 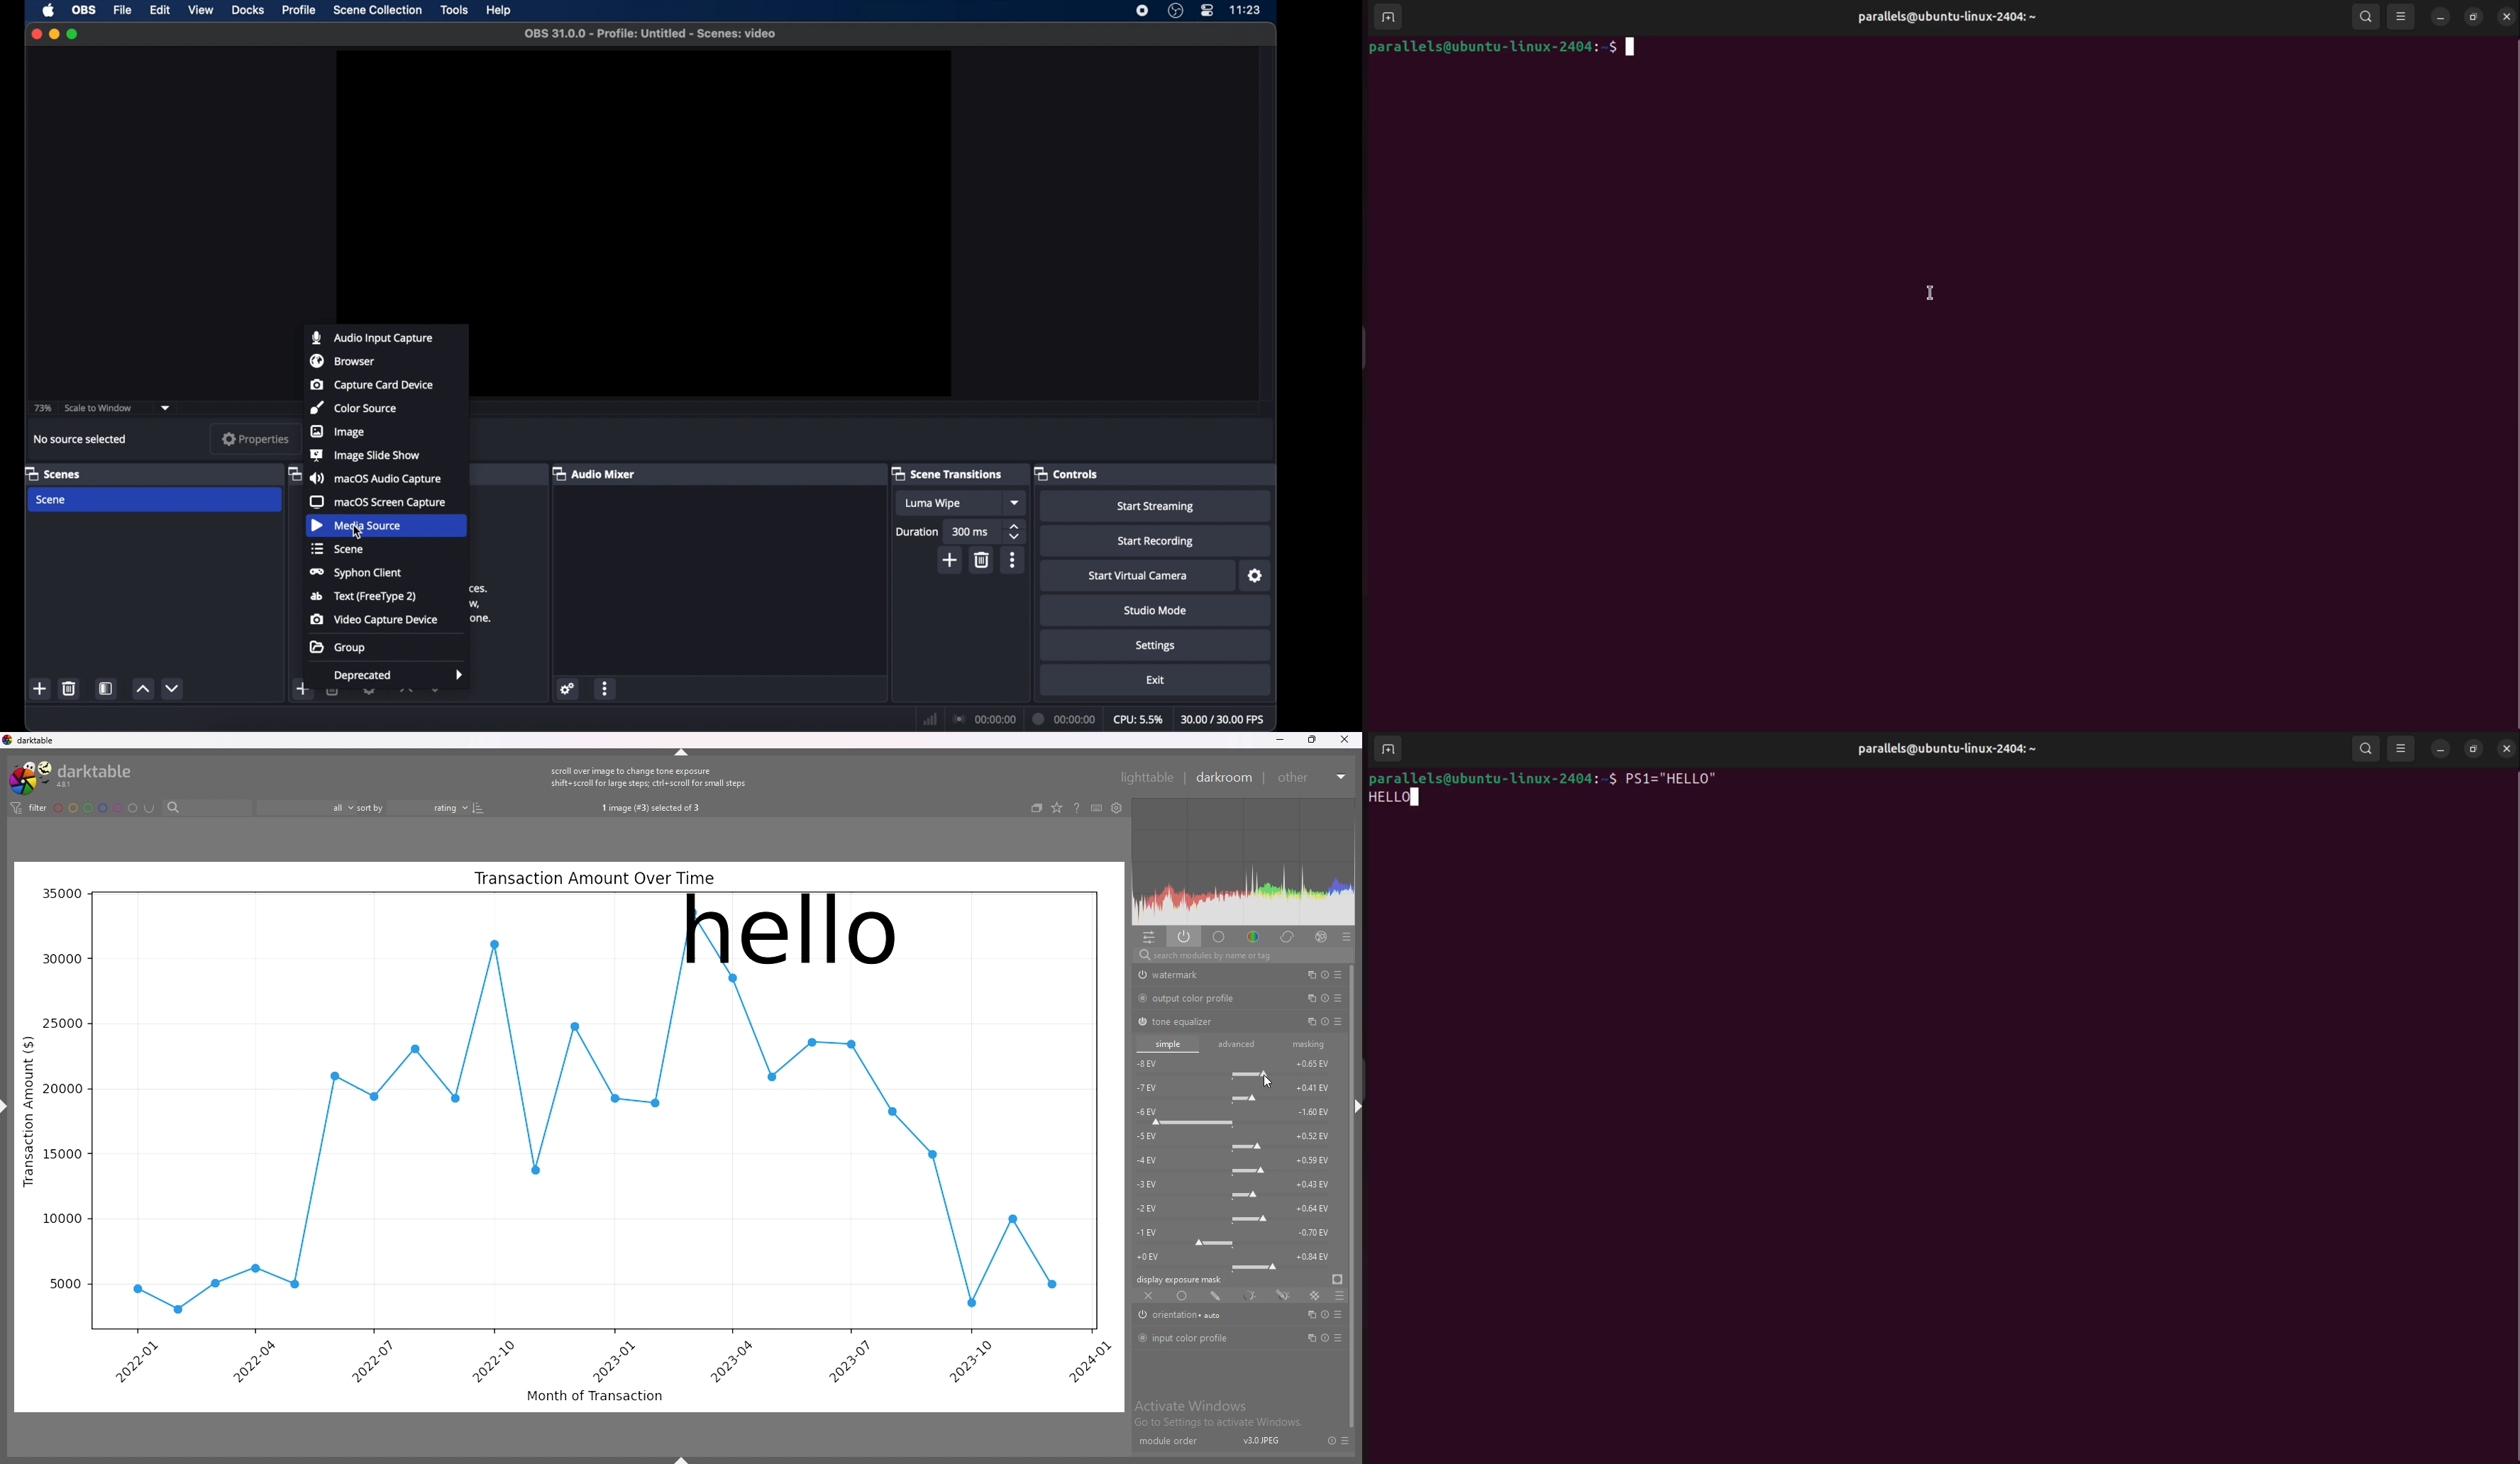 What do you see at coordinates (172, 688) in the screenshot?
I see `decrement` at bounding box center [172, 688].